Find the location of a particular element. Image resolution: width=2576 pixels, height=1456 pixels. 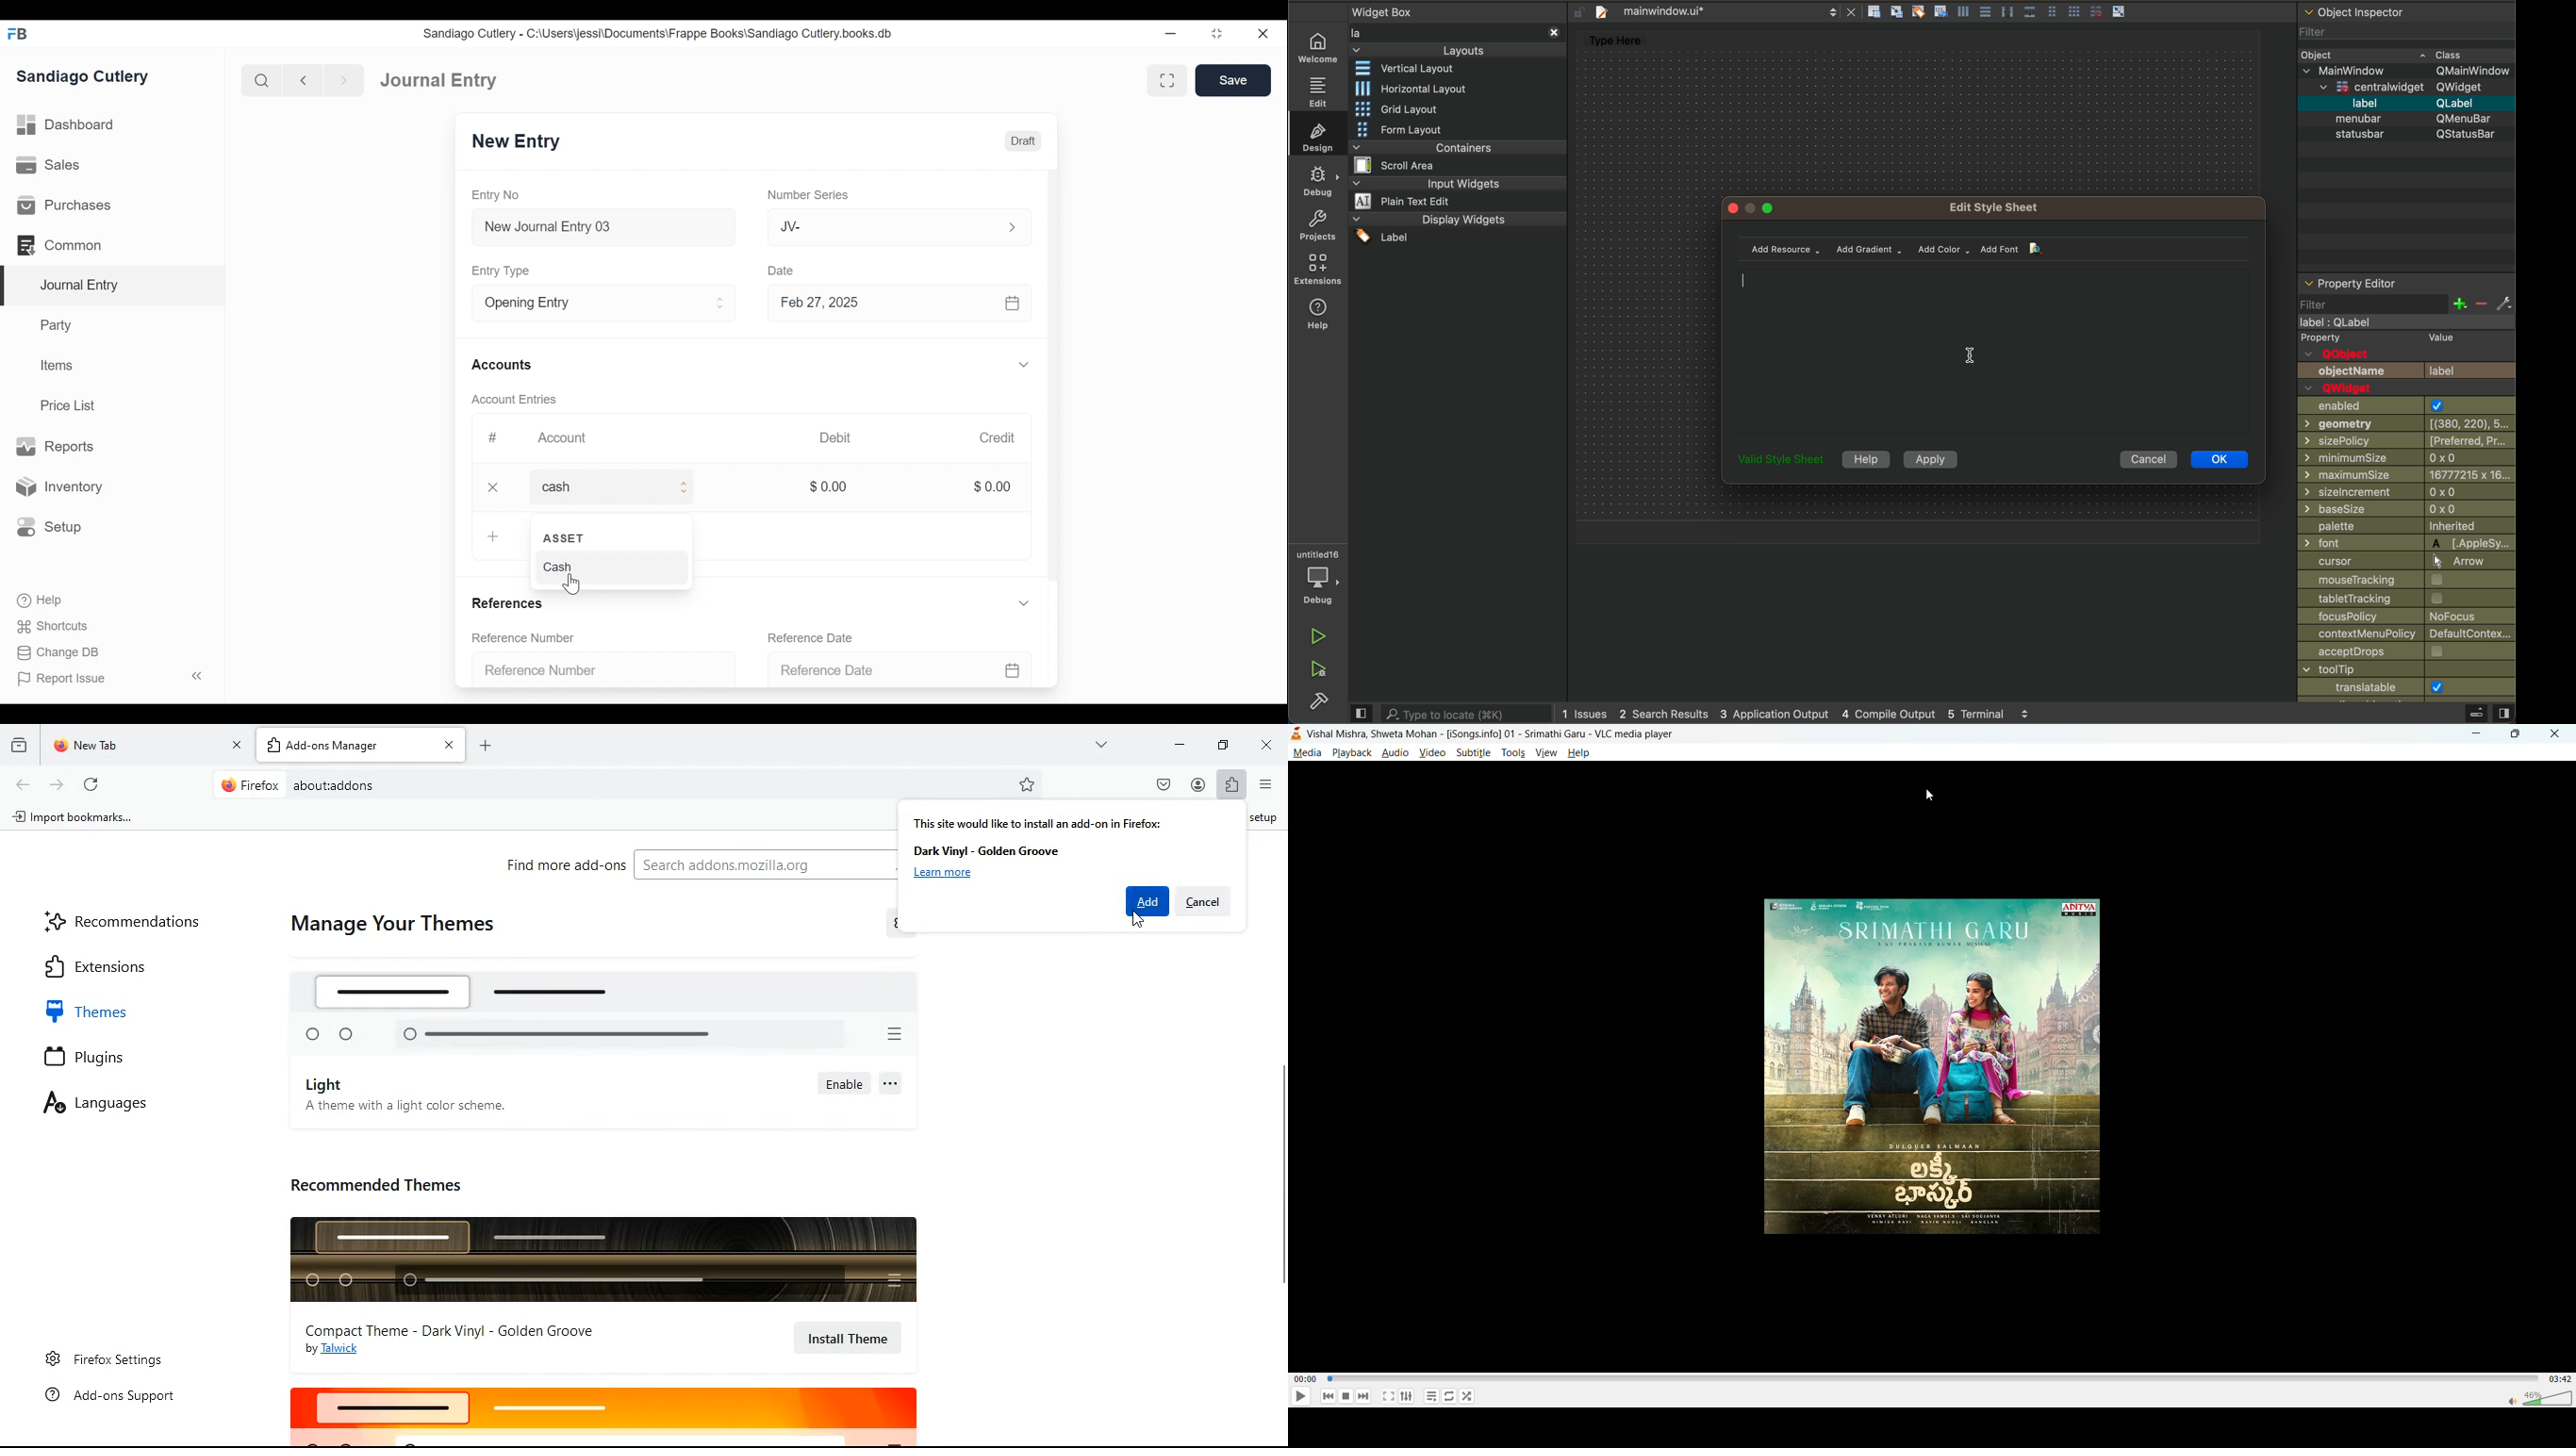

instalations is located at coordinates (1231, 786).